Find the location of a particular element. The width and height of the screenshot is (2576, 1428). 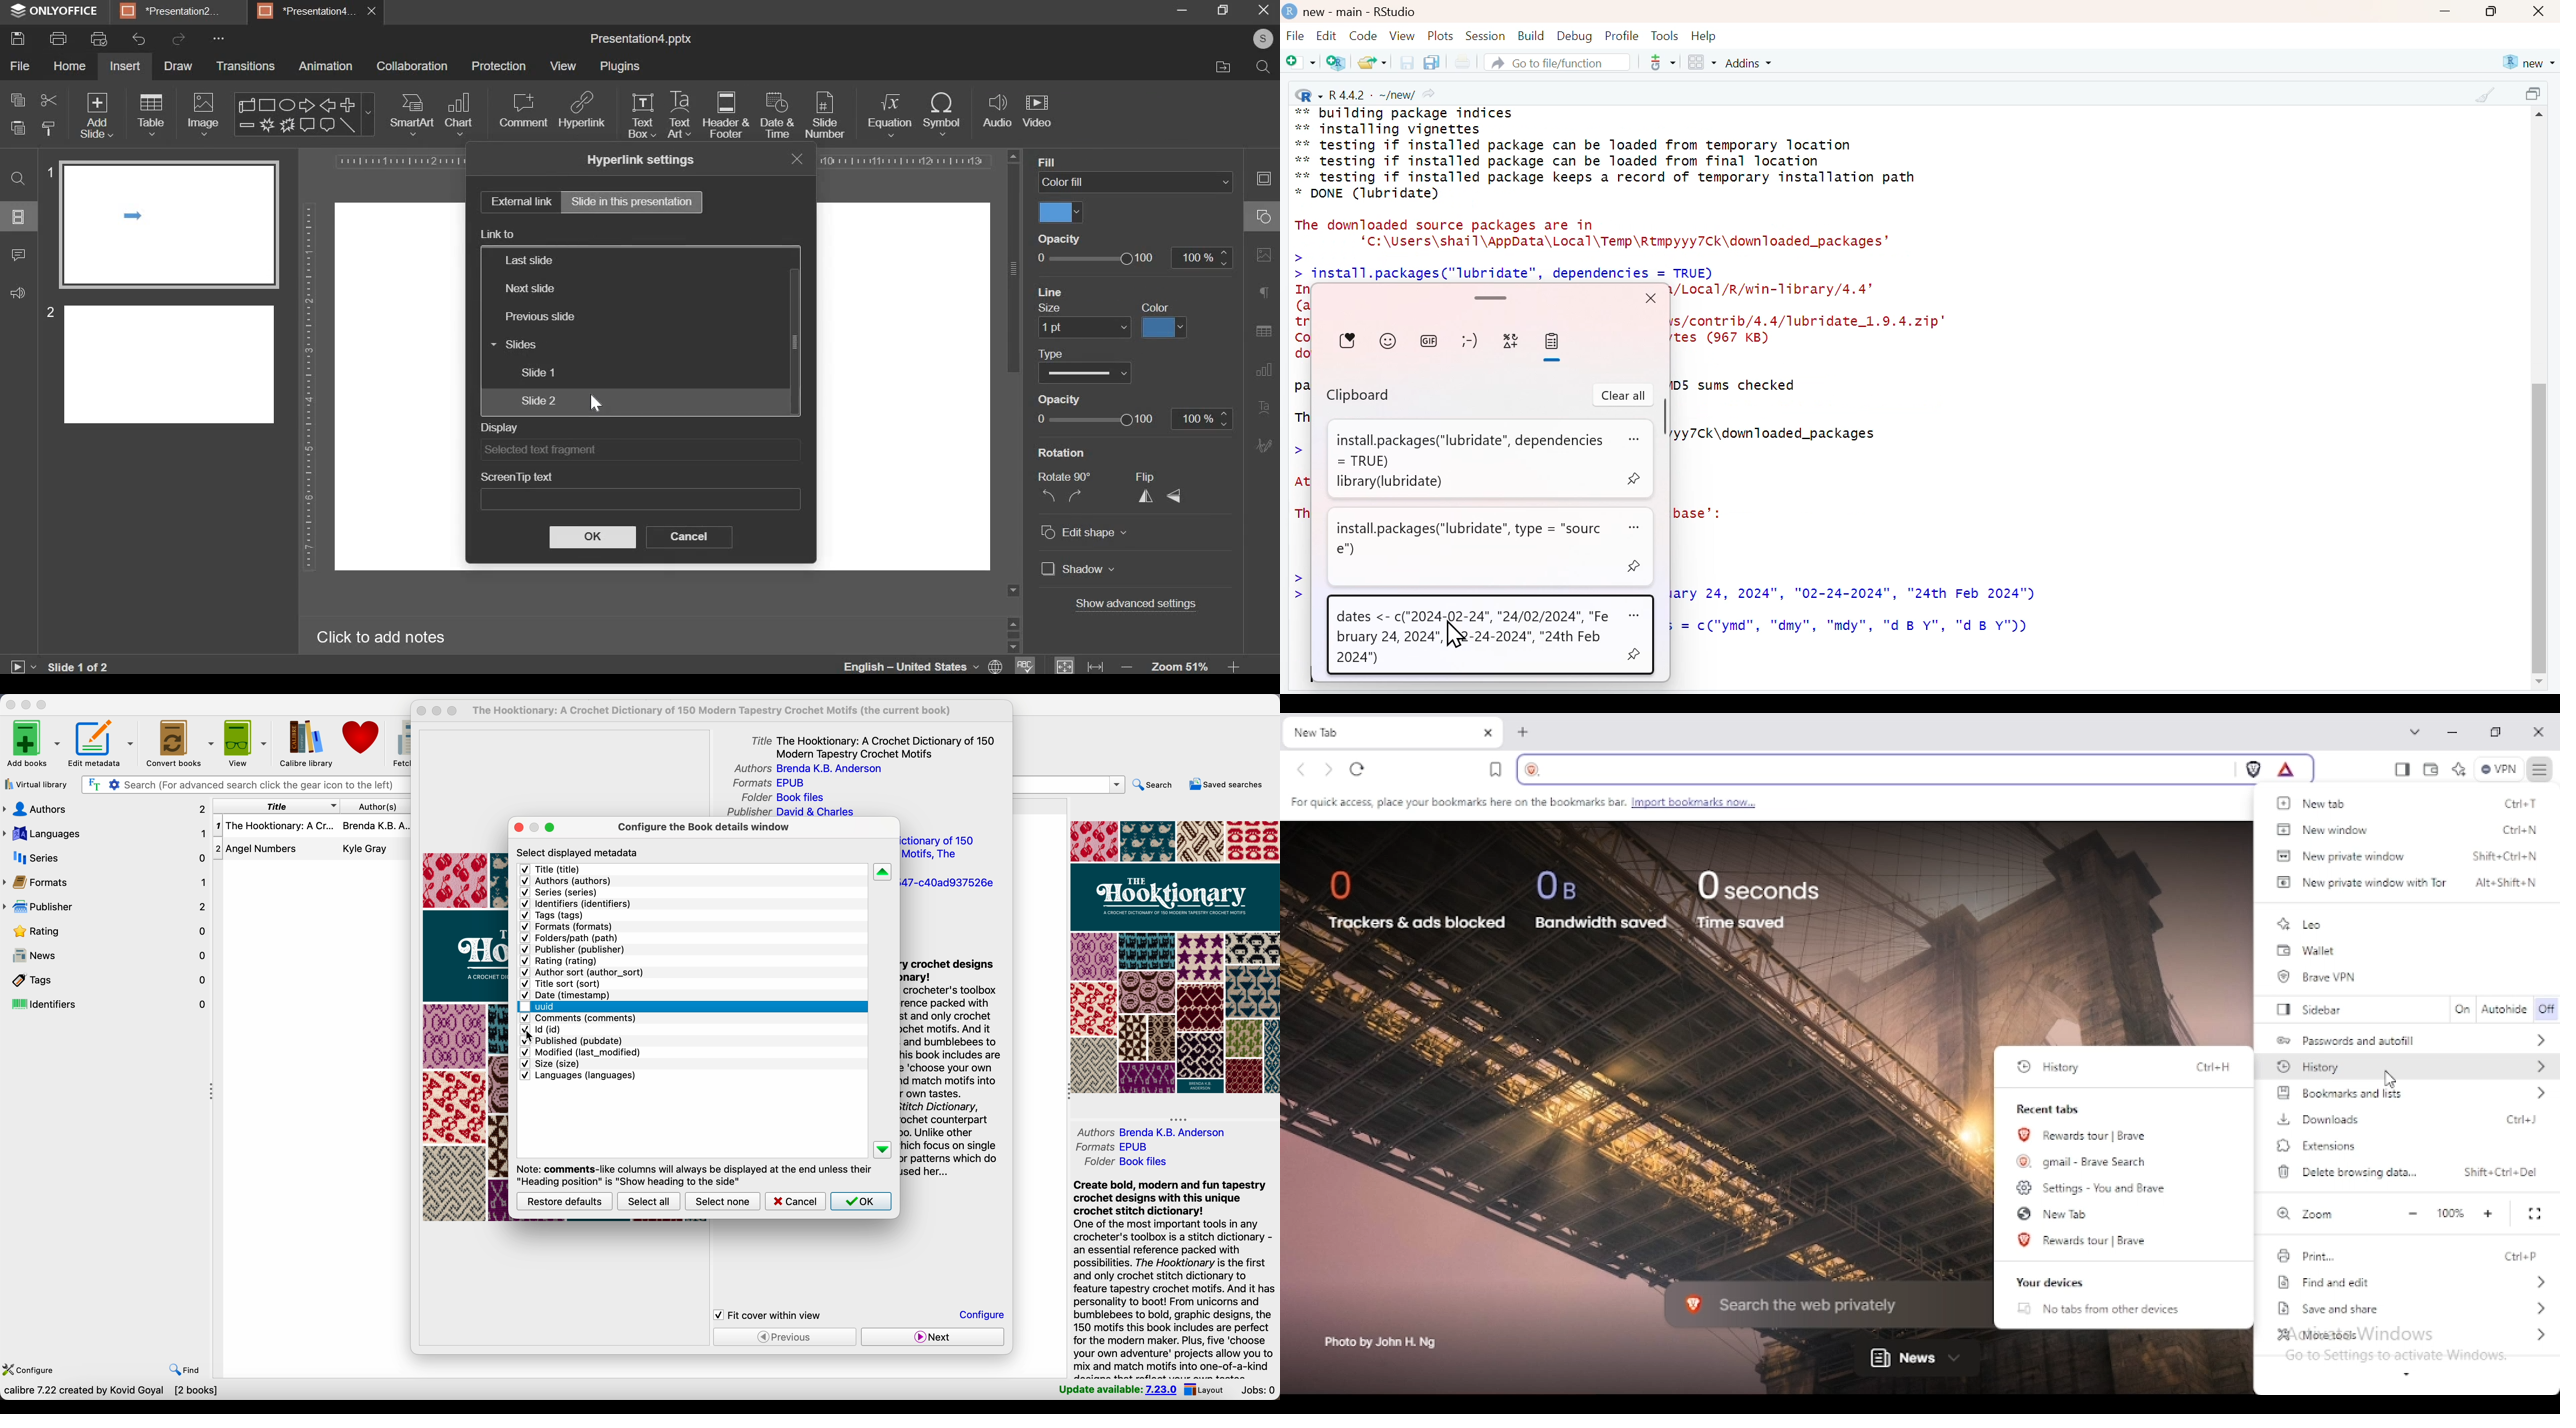

print is located at coordinates (1462, 63).